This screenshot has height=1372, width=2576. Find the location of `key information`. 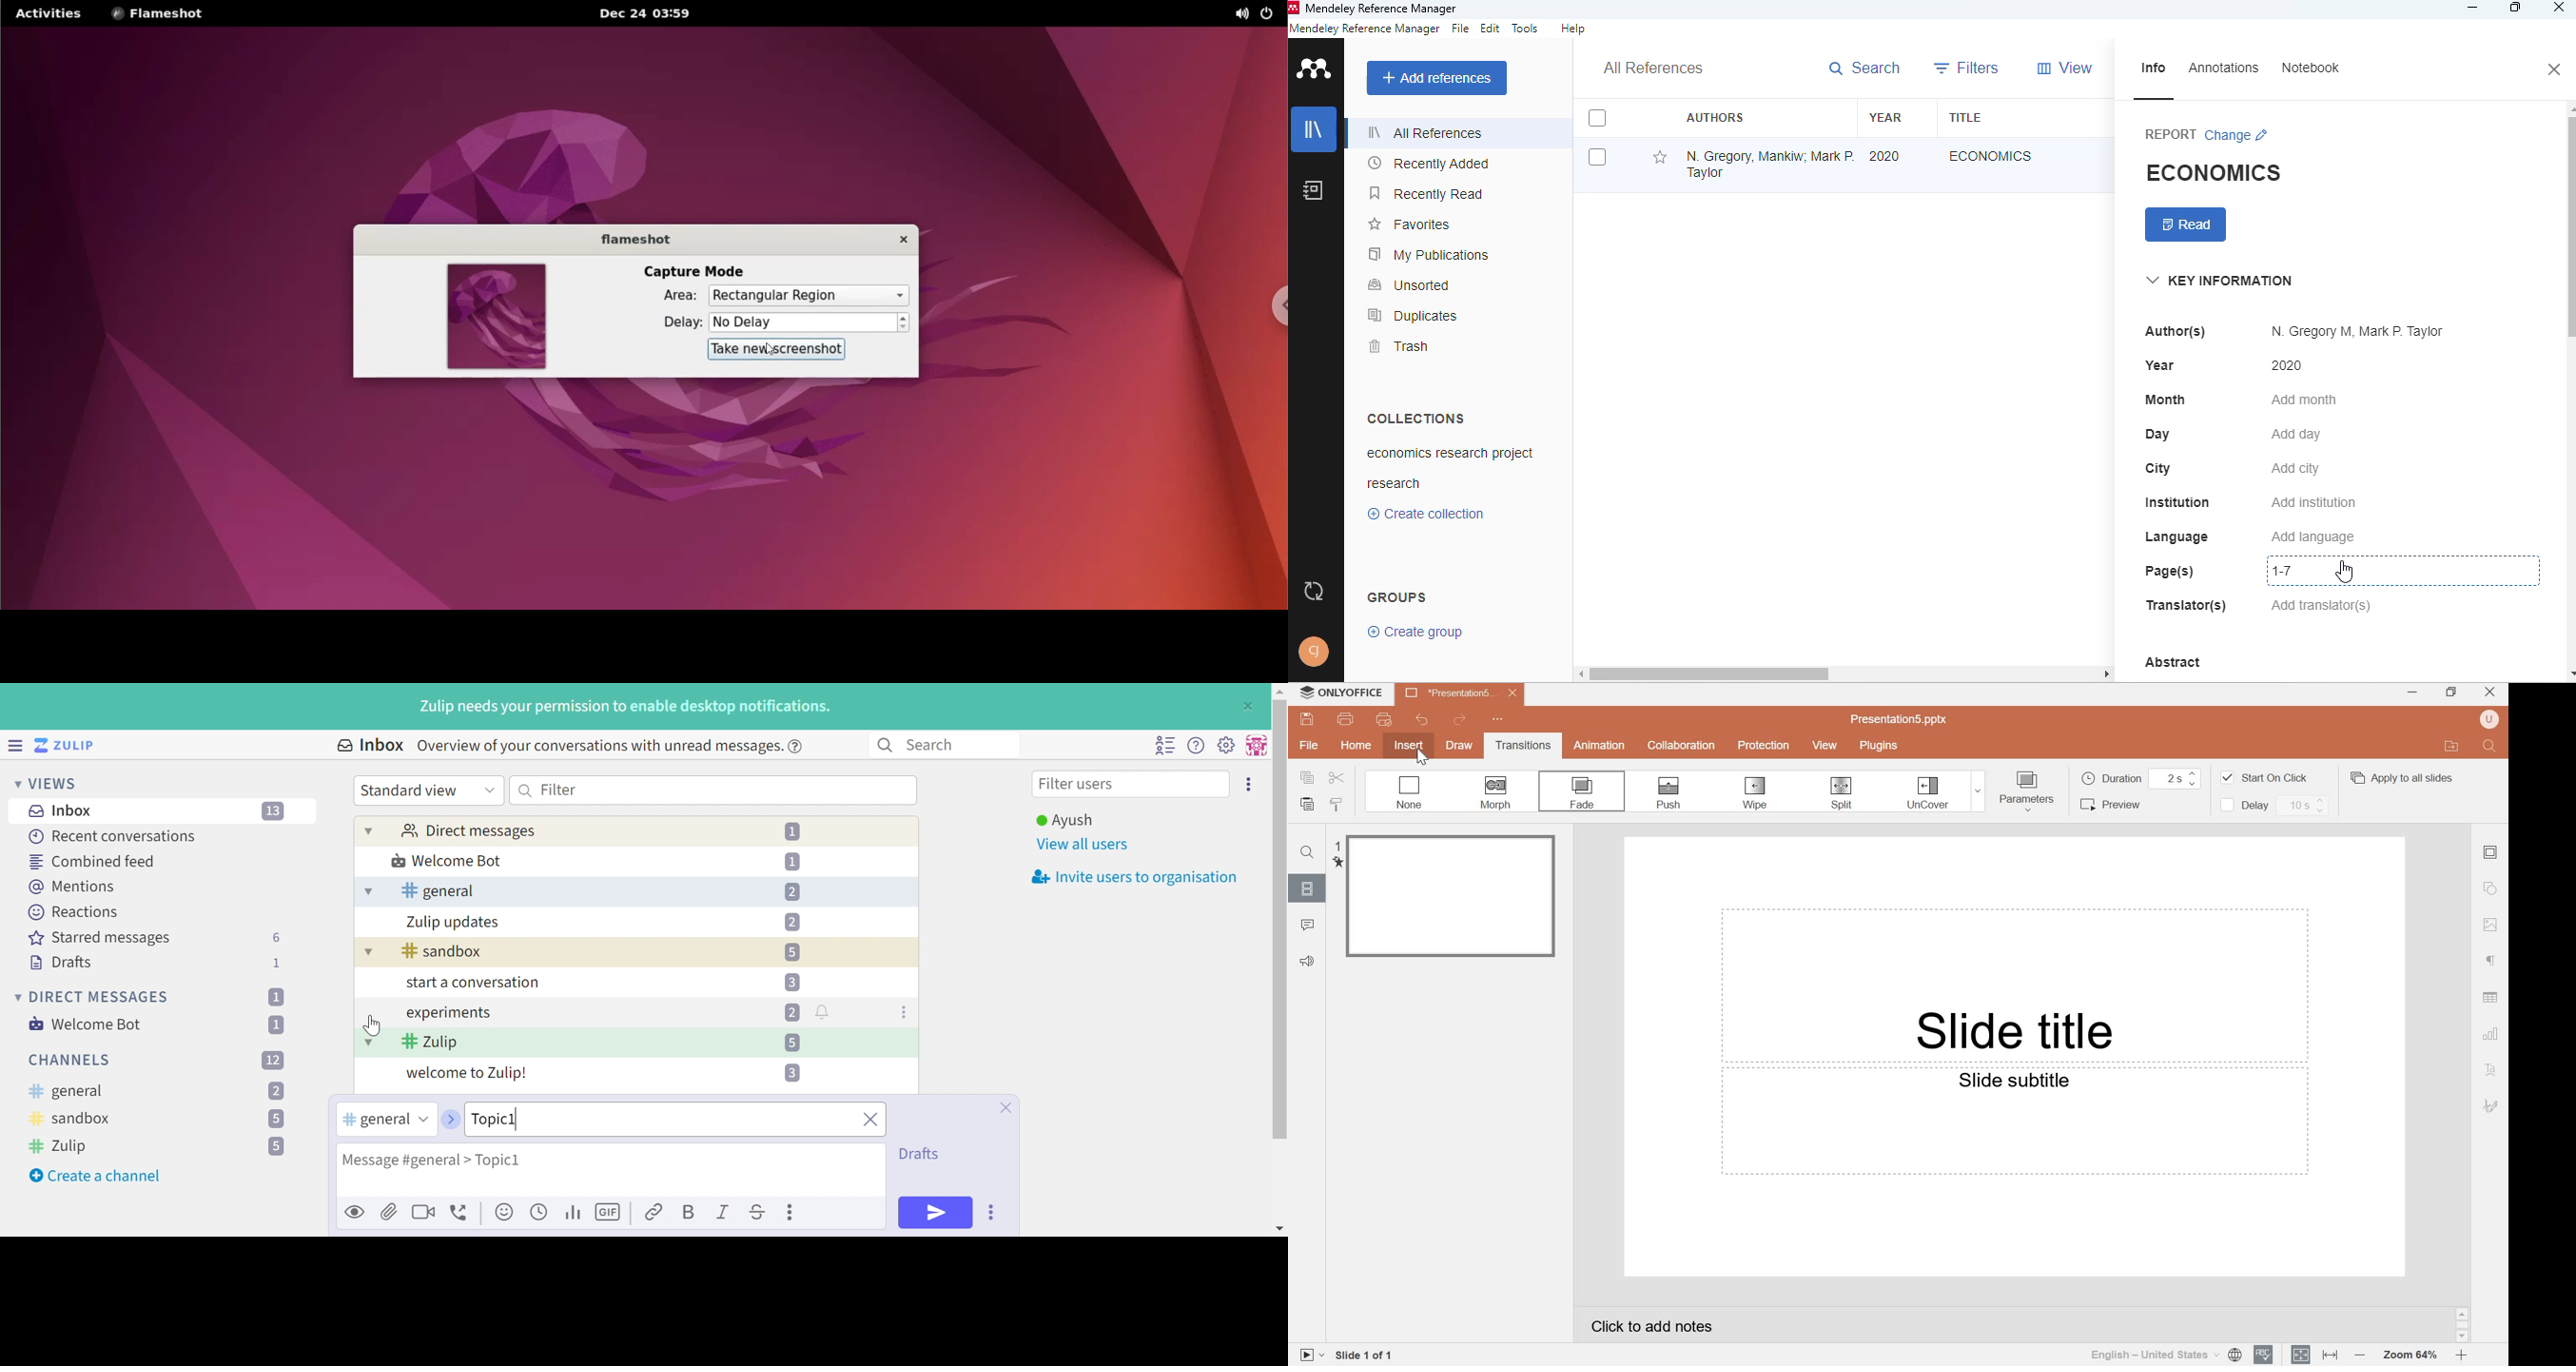

key information is located at coordinates (2219, 281).